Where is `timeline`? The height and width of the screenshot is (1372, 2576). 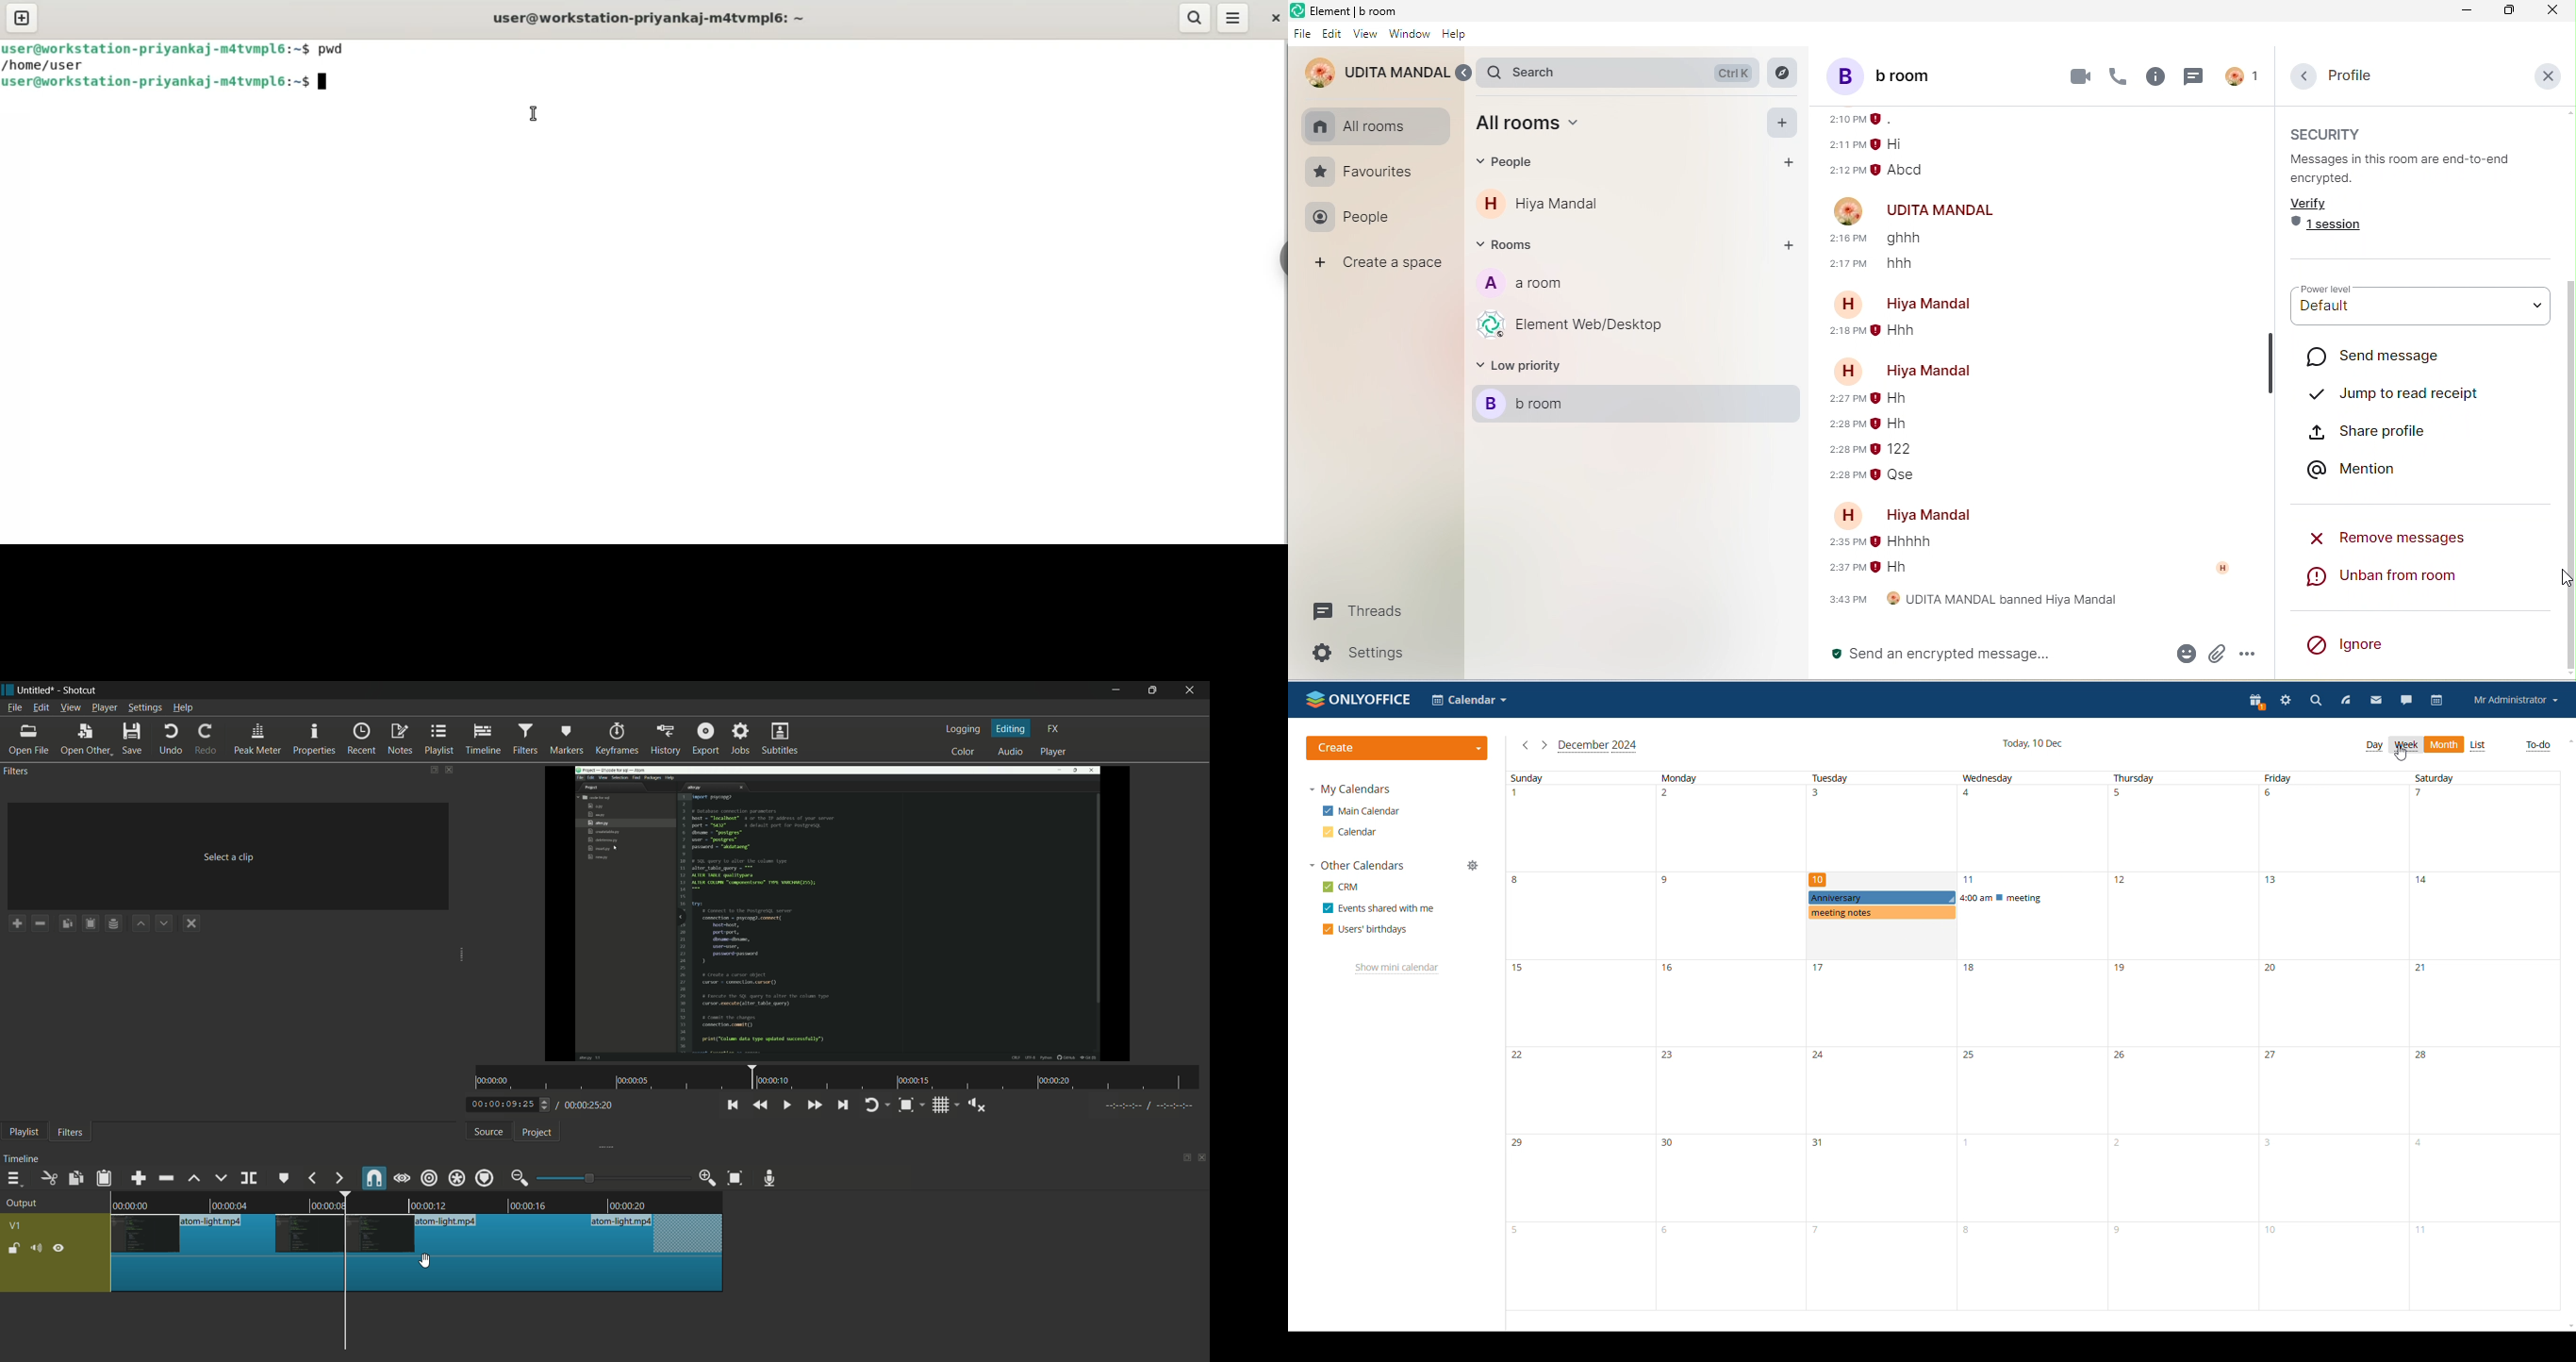
timeline is located at coordinates (23, 1159).